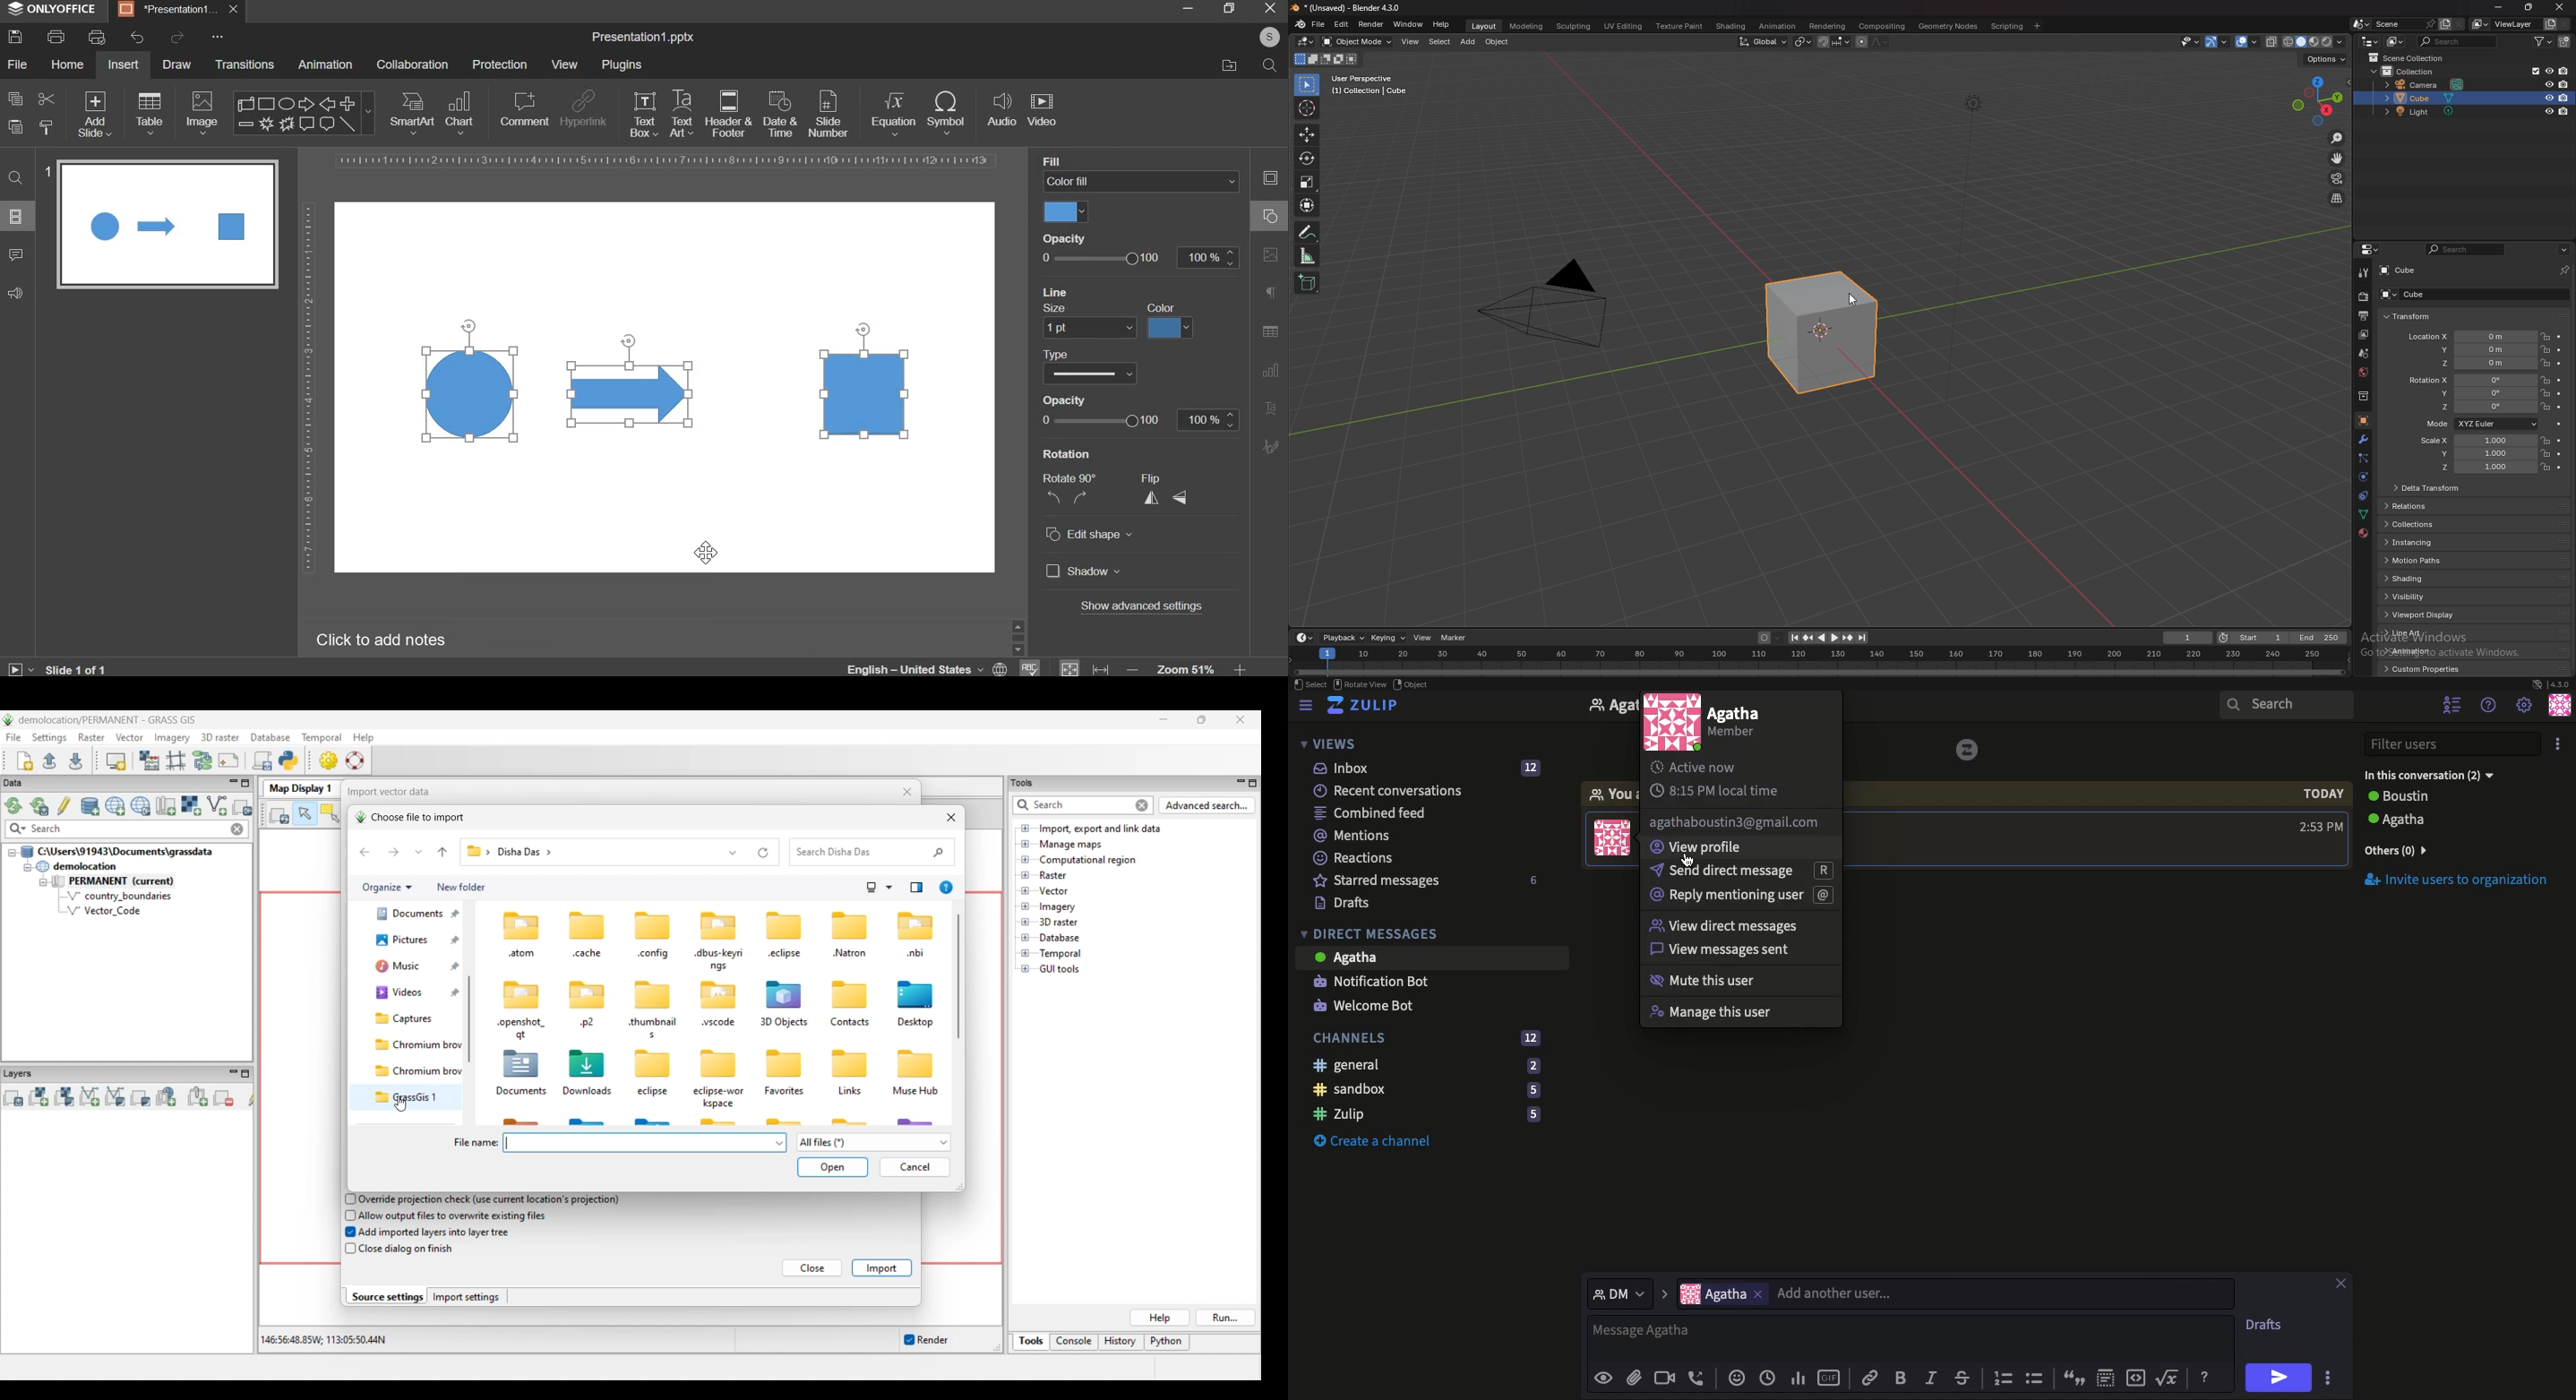  What do you see at coordinates (2559, 468) in the screenshot?
I see `animate property` at bounding box center [2559, 468].